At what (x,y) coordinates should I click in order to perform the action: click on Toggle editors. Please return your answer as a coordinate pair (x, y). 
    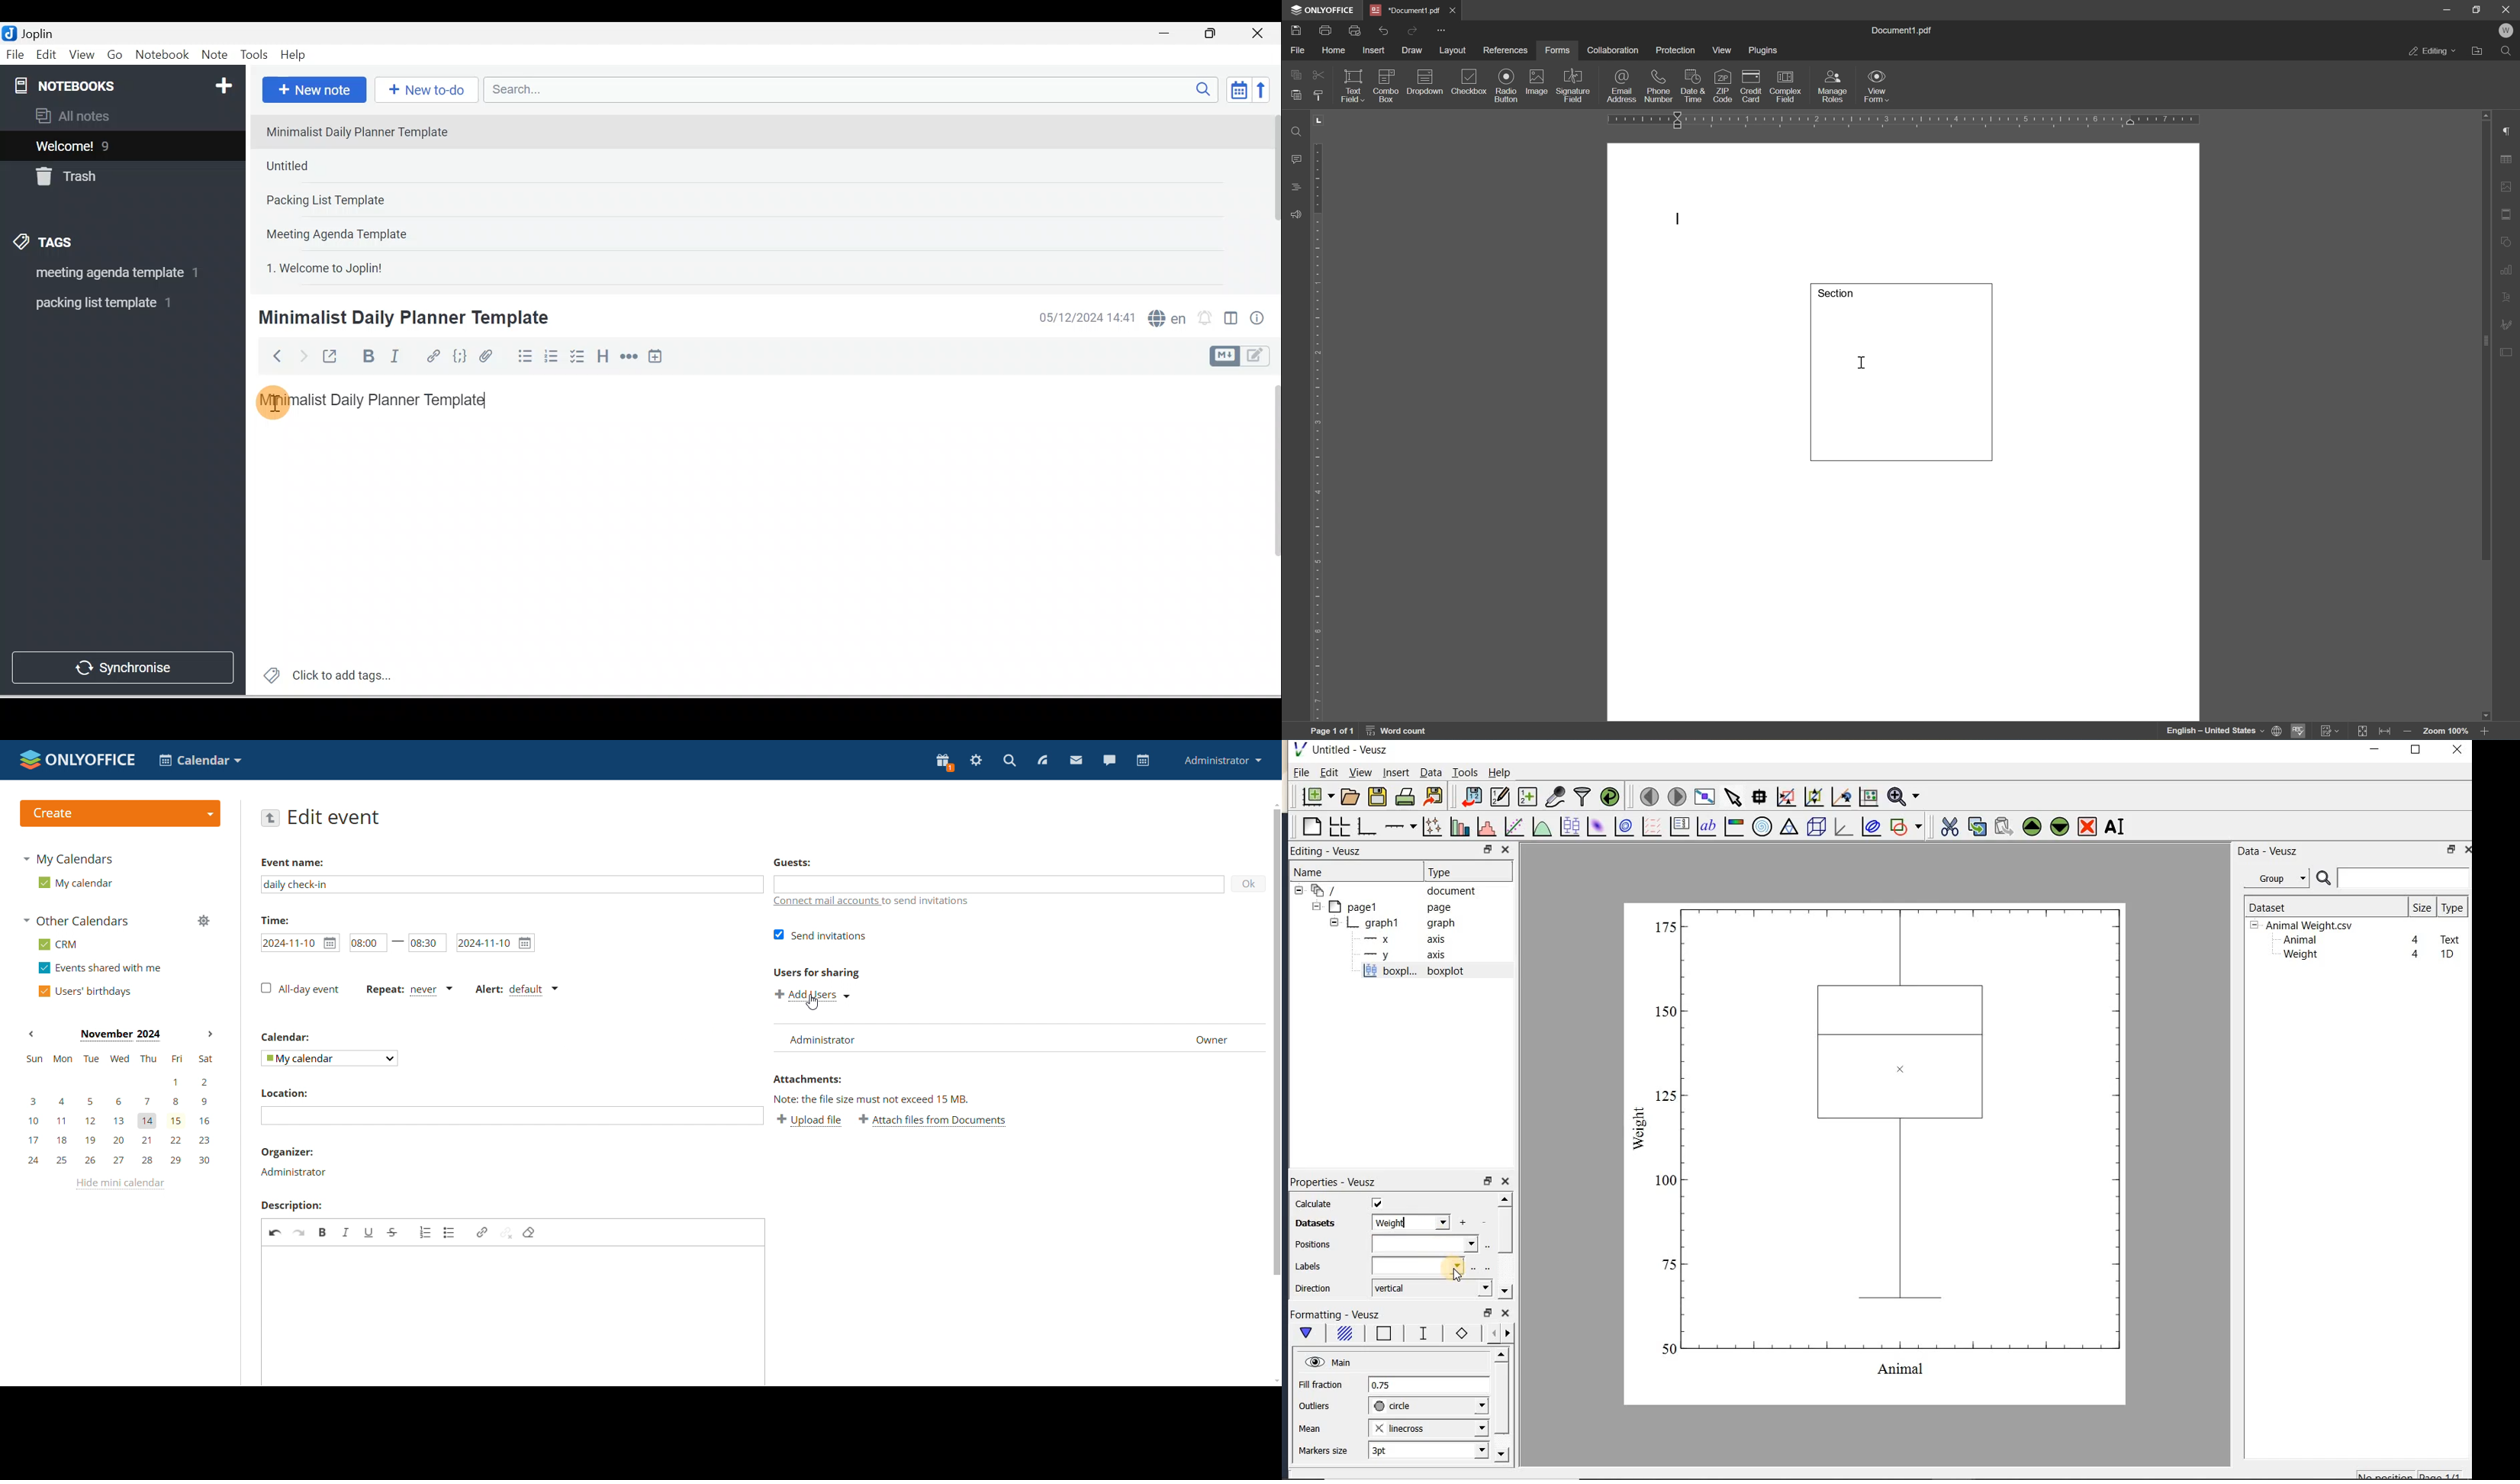
    Looking at the image, I should click on (1231, 320).